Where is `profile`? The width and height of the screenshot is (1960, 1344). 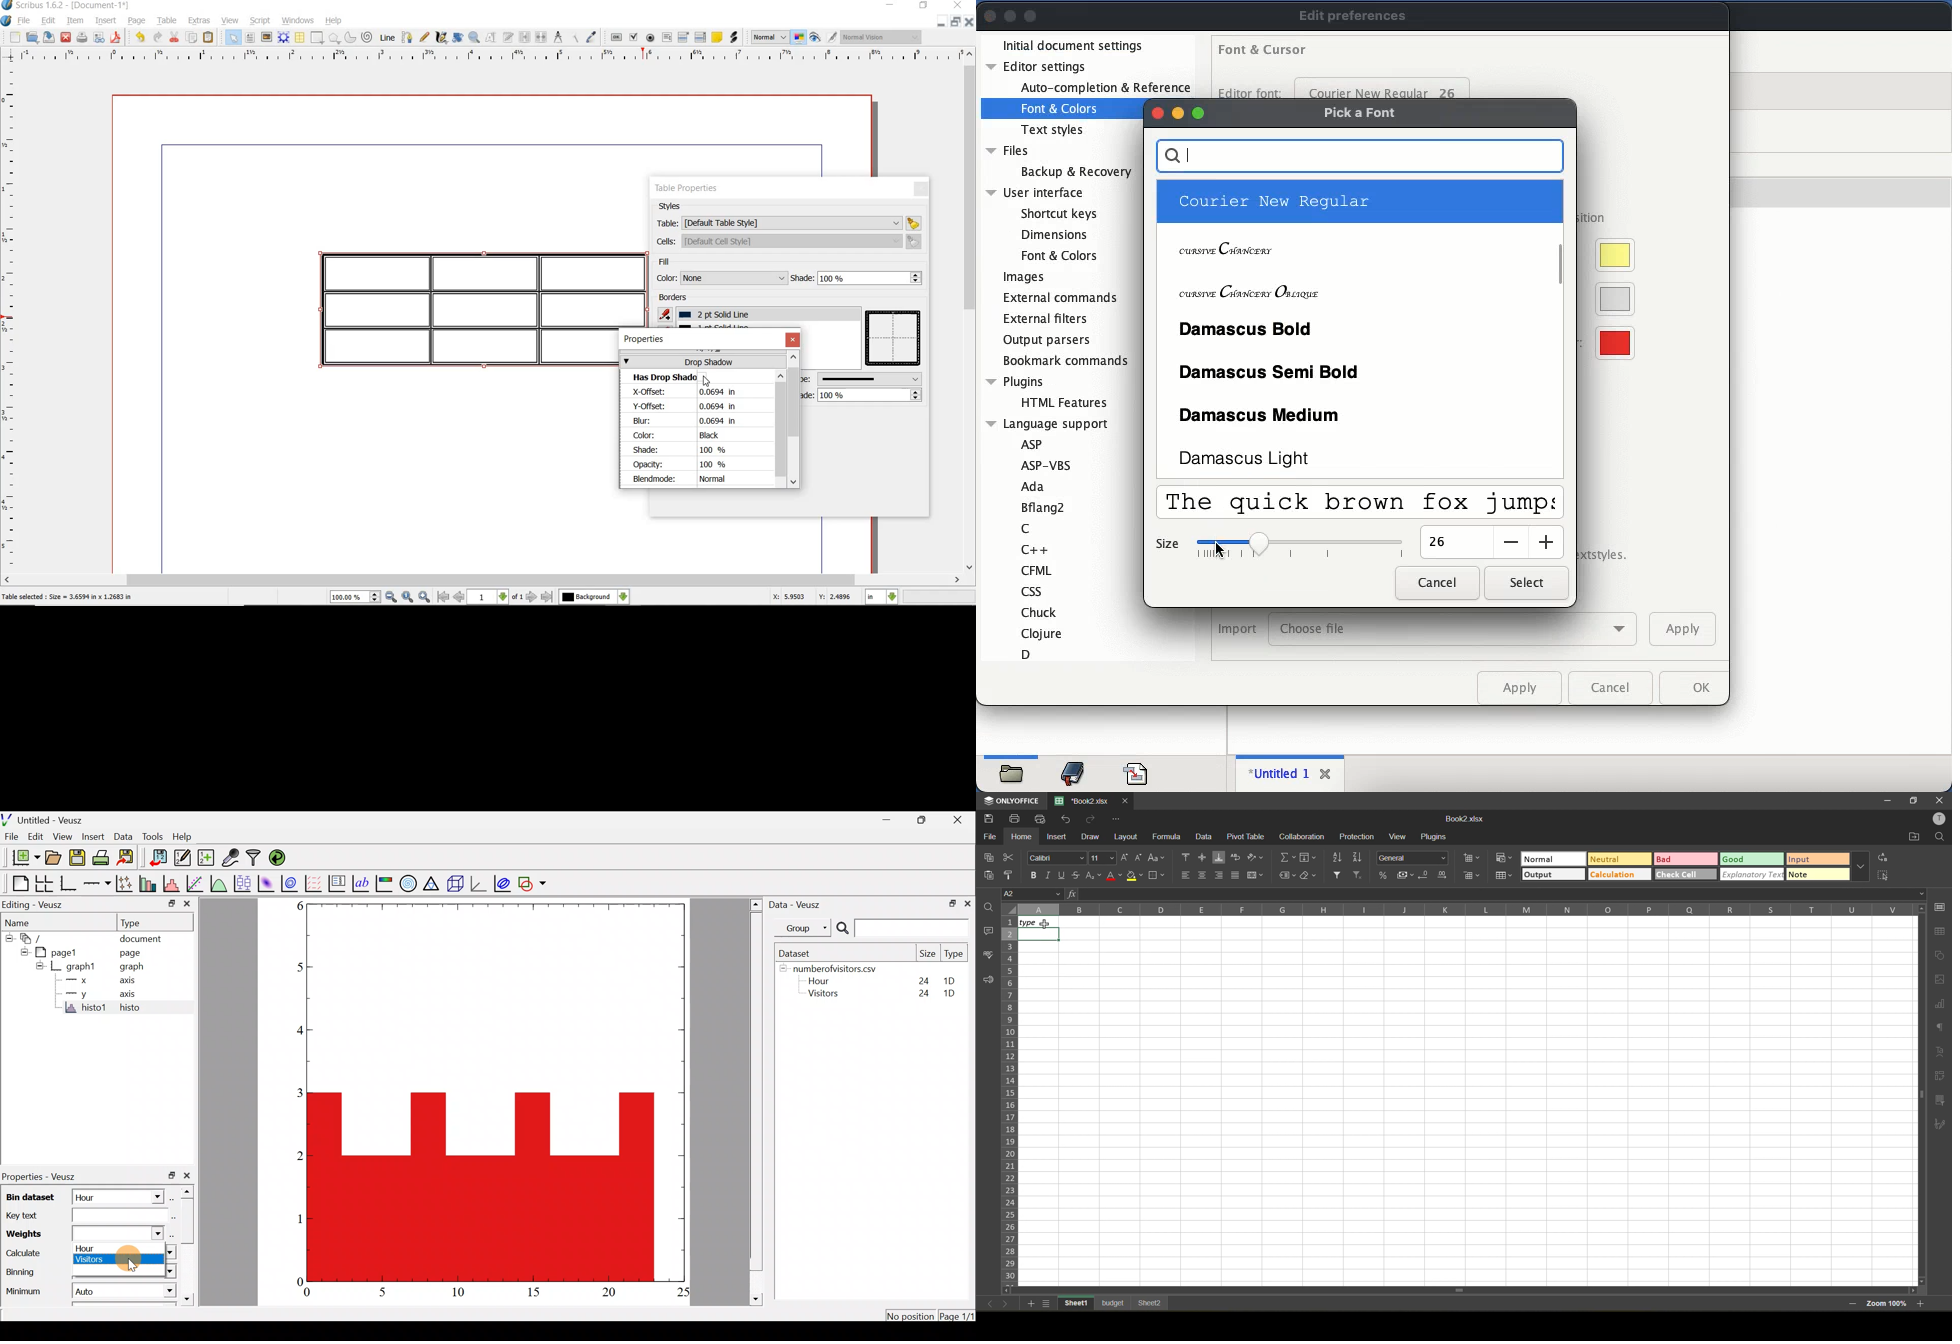 profile is located at coordinates (1940, 820).